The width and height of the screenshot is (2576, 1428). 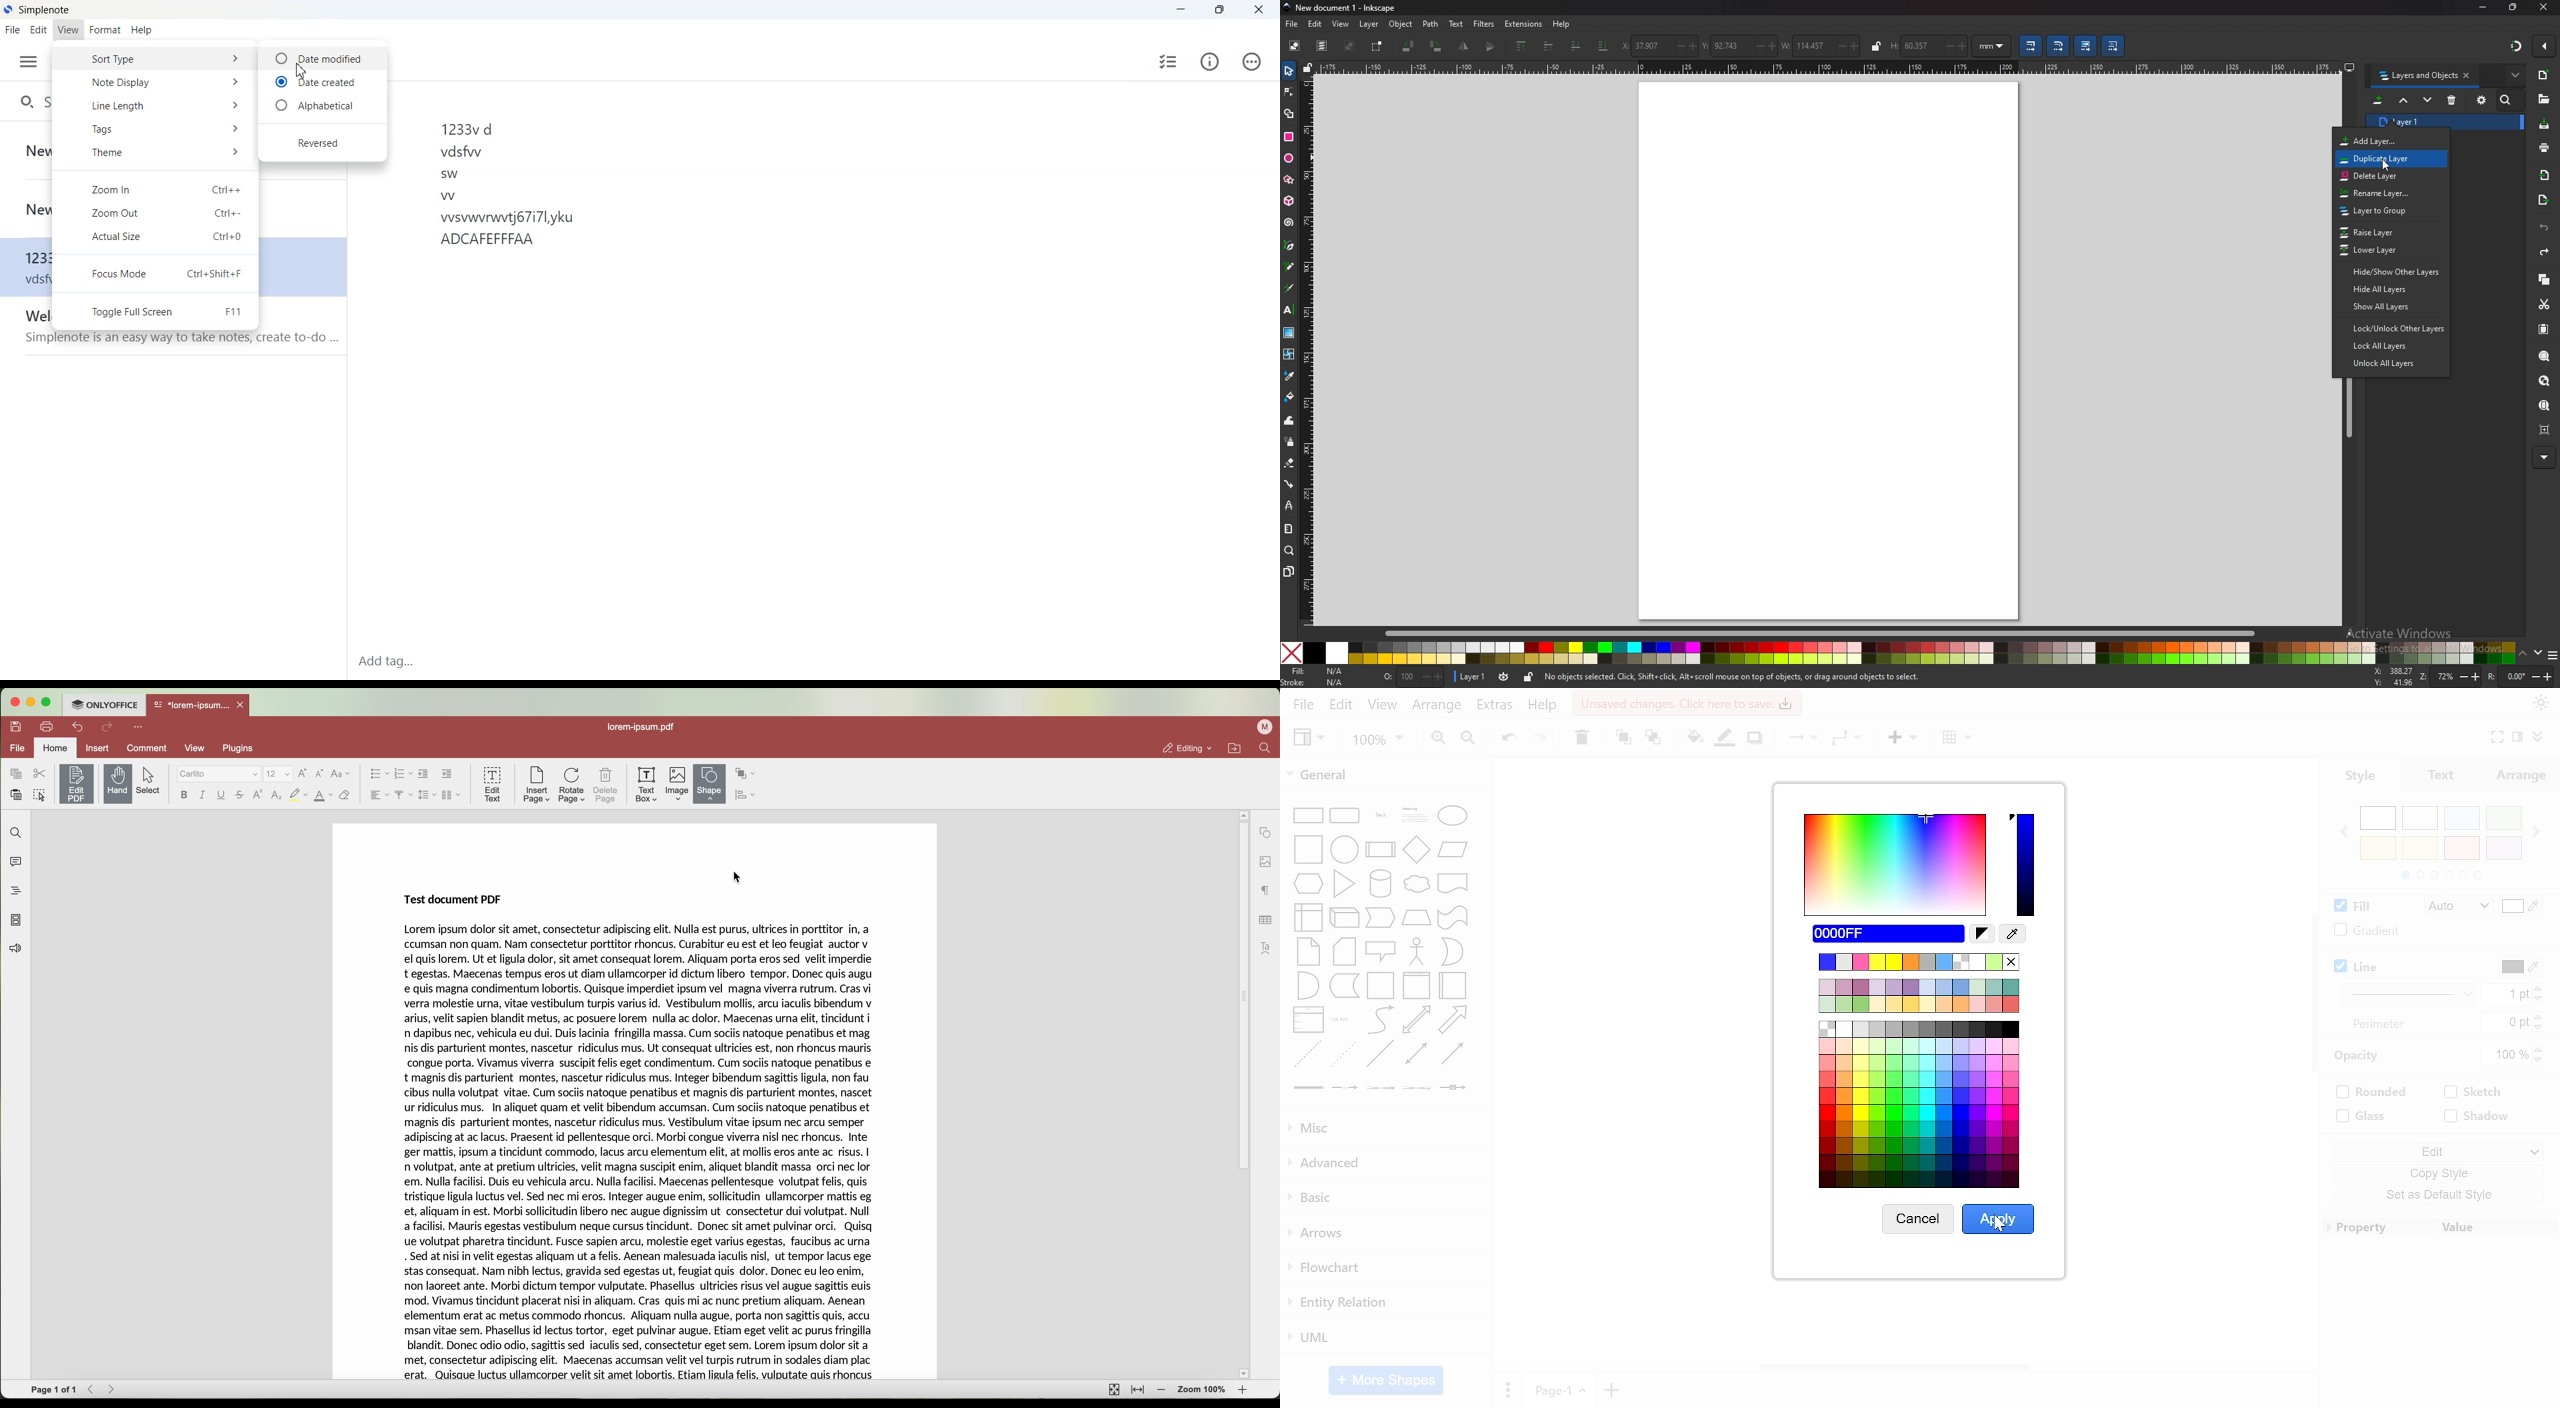 I want to click on to front, so click(x=1622, y=739).